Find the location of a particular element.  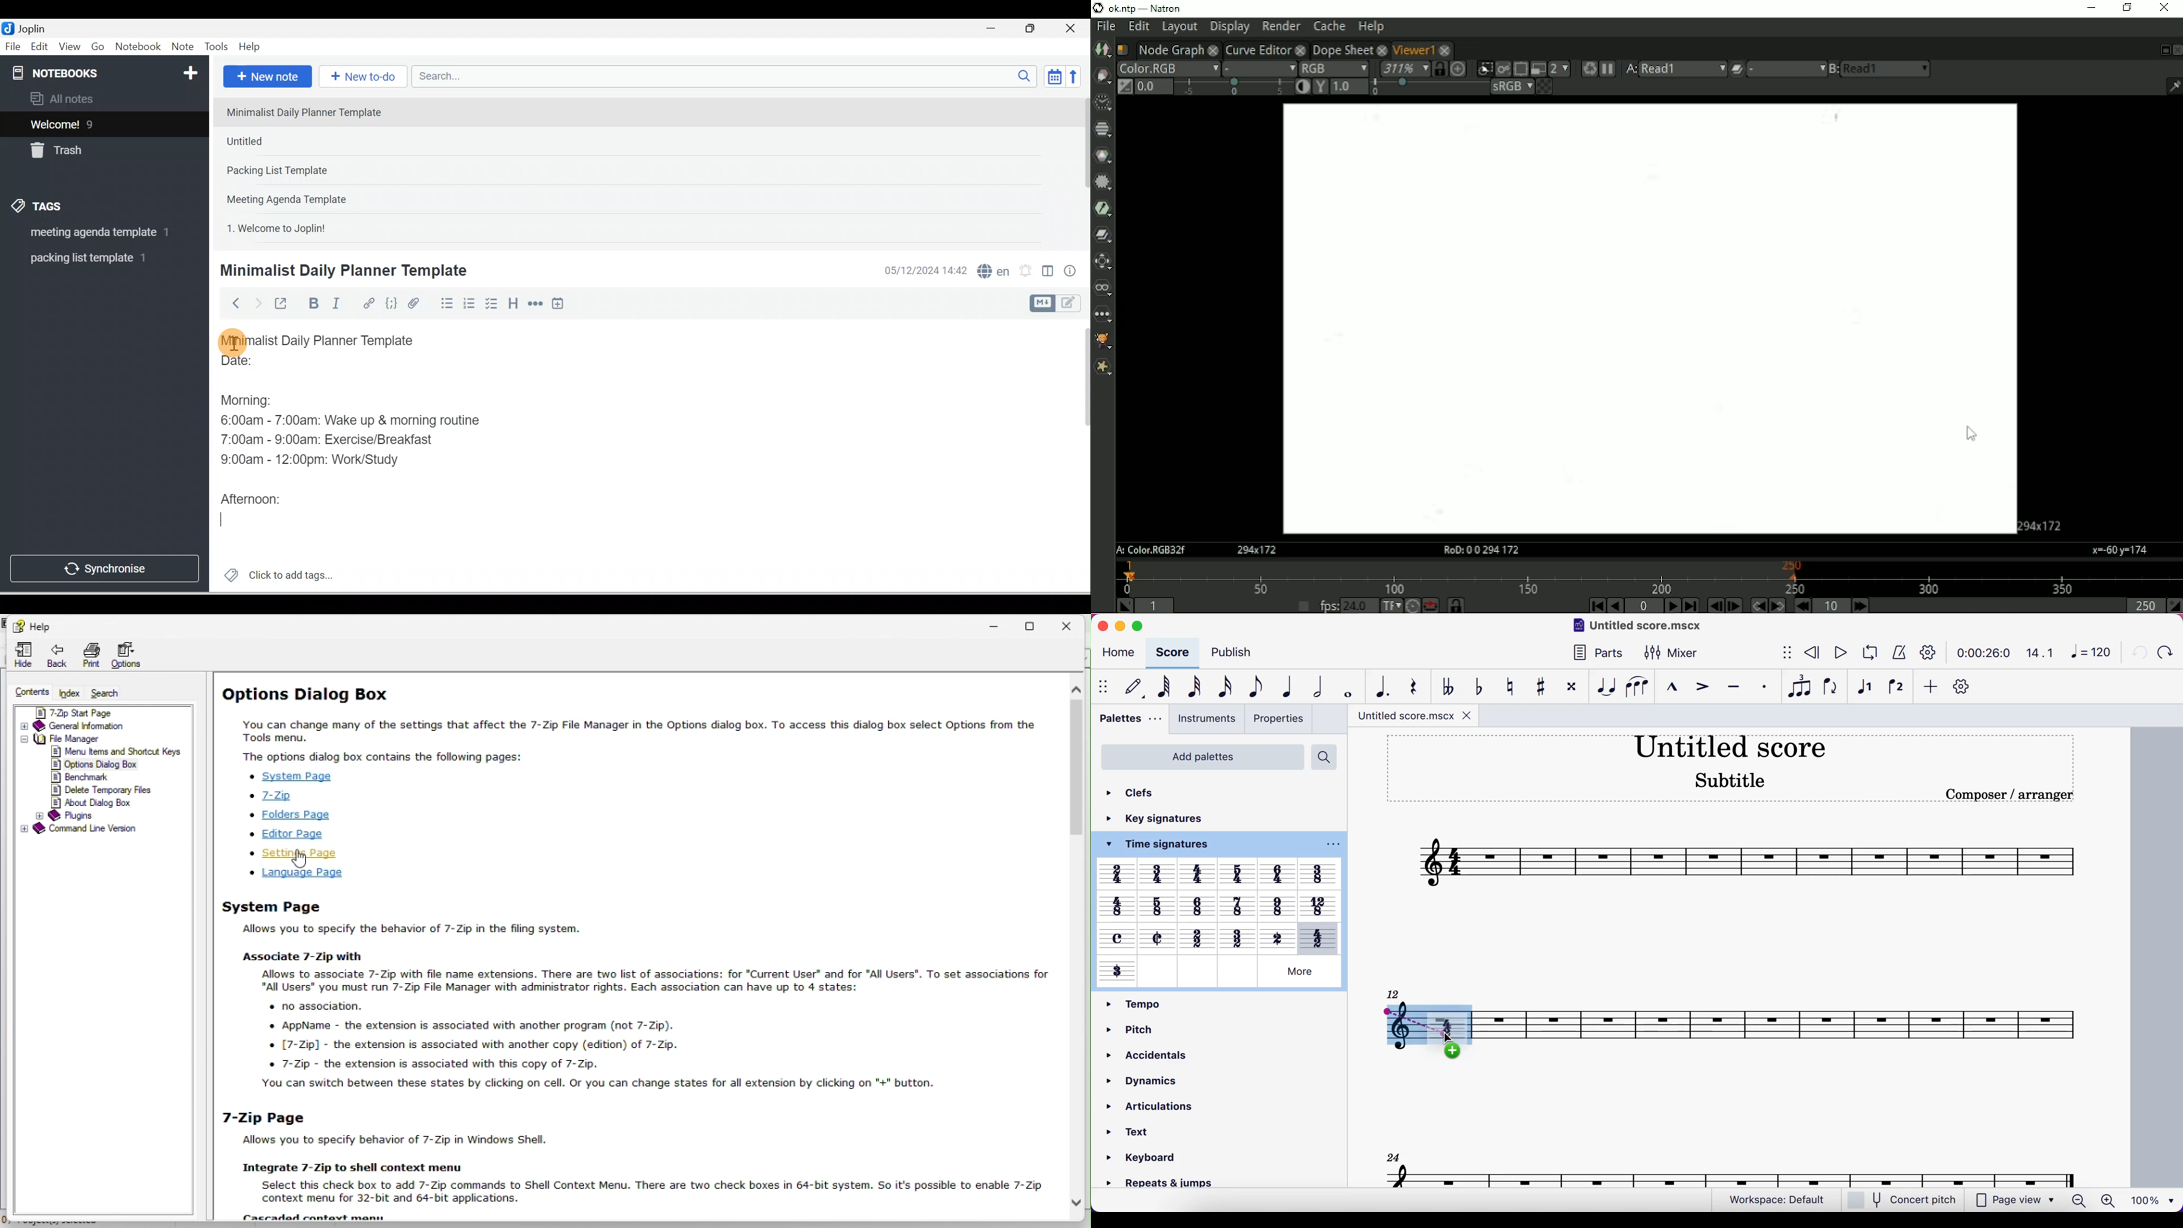

Note is located at coordinates (181, 47).